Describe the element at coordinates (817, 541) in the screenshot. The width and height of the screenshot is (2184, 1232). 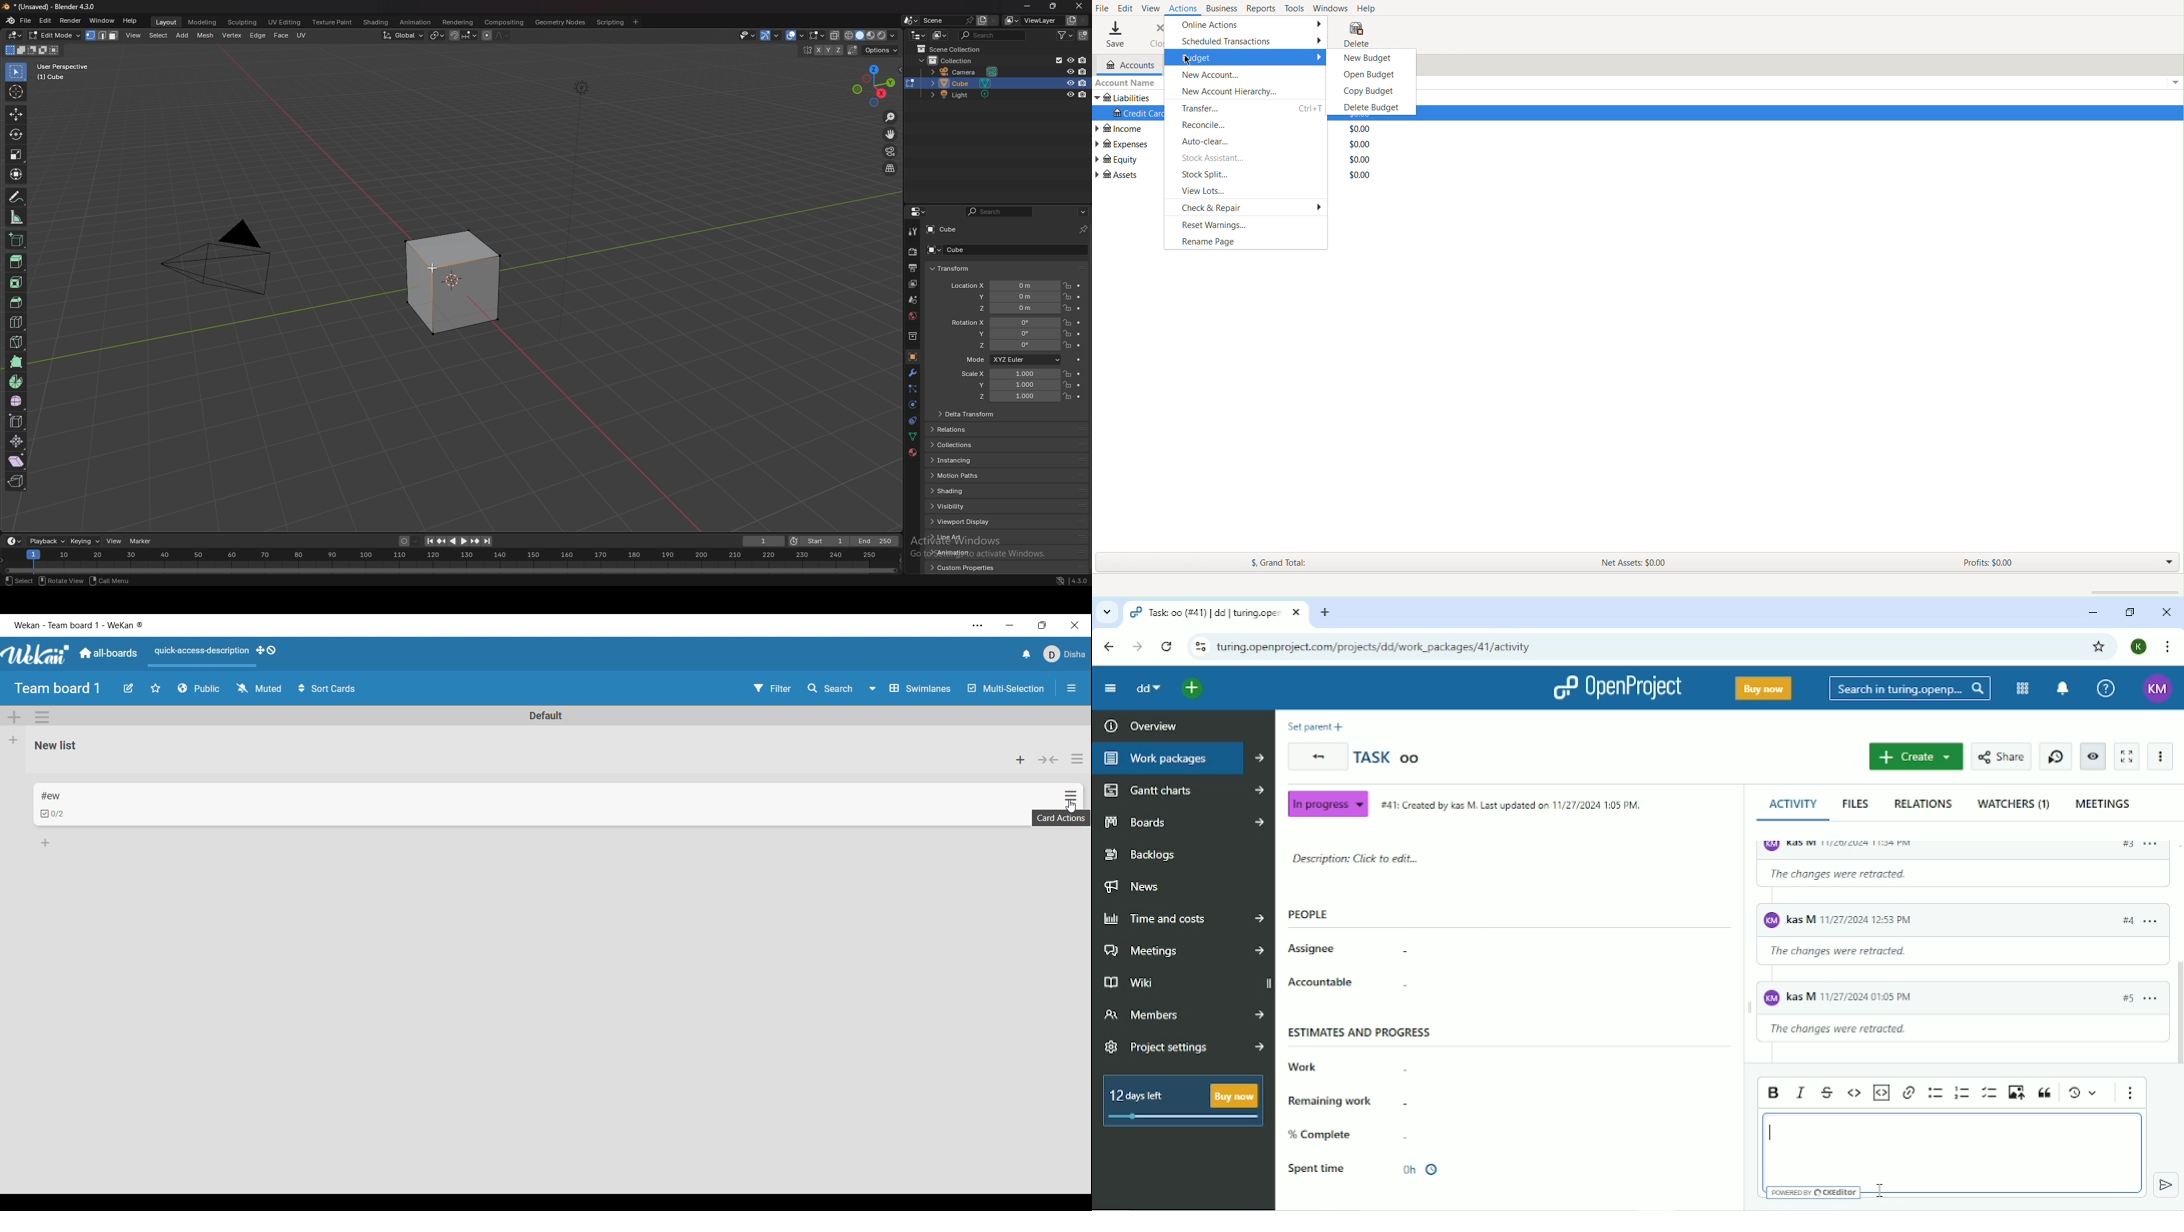
I see `start` at that location.